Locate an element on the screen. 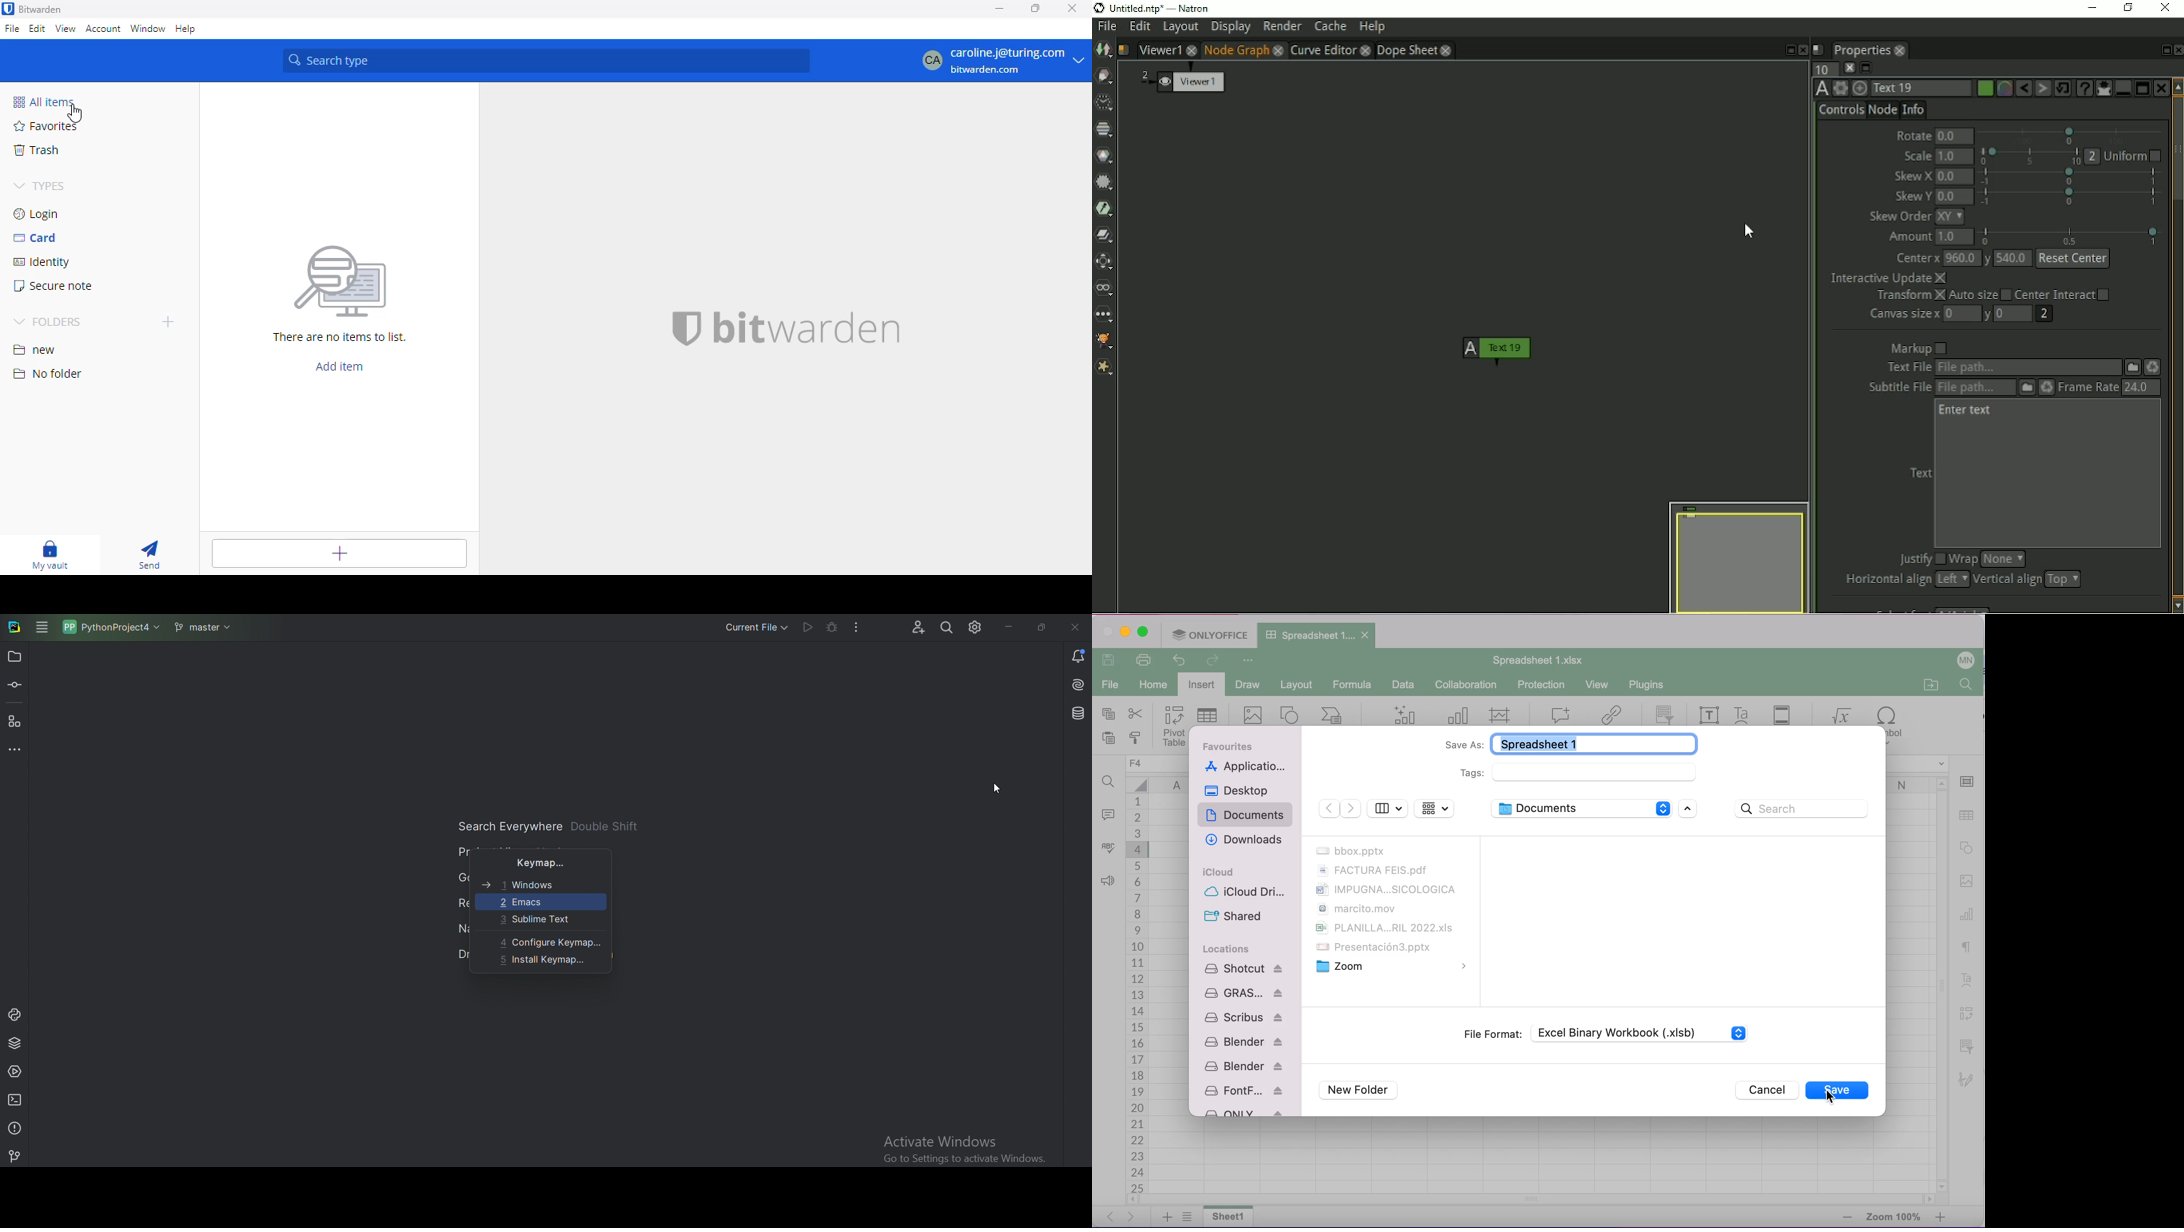 The height and width of the screenshot is (1232, 2184). new is located at coordinates (35, 350).